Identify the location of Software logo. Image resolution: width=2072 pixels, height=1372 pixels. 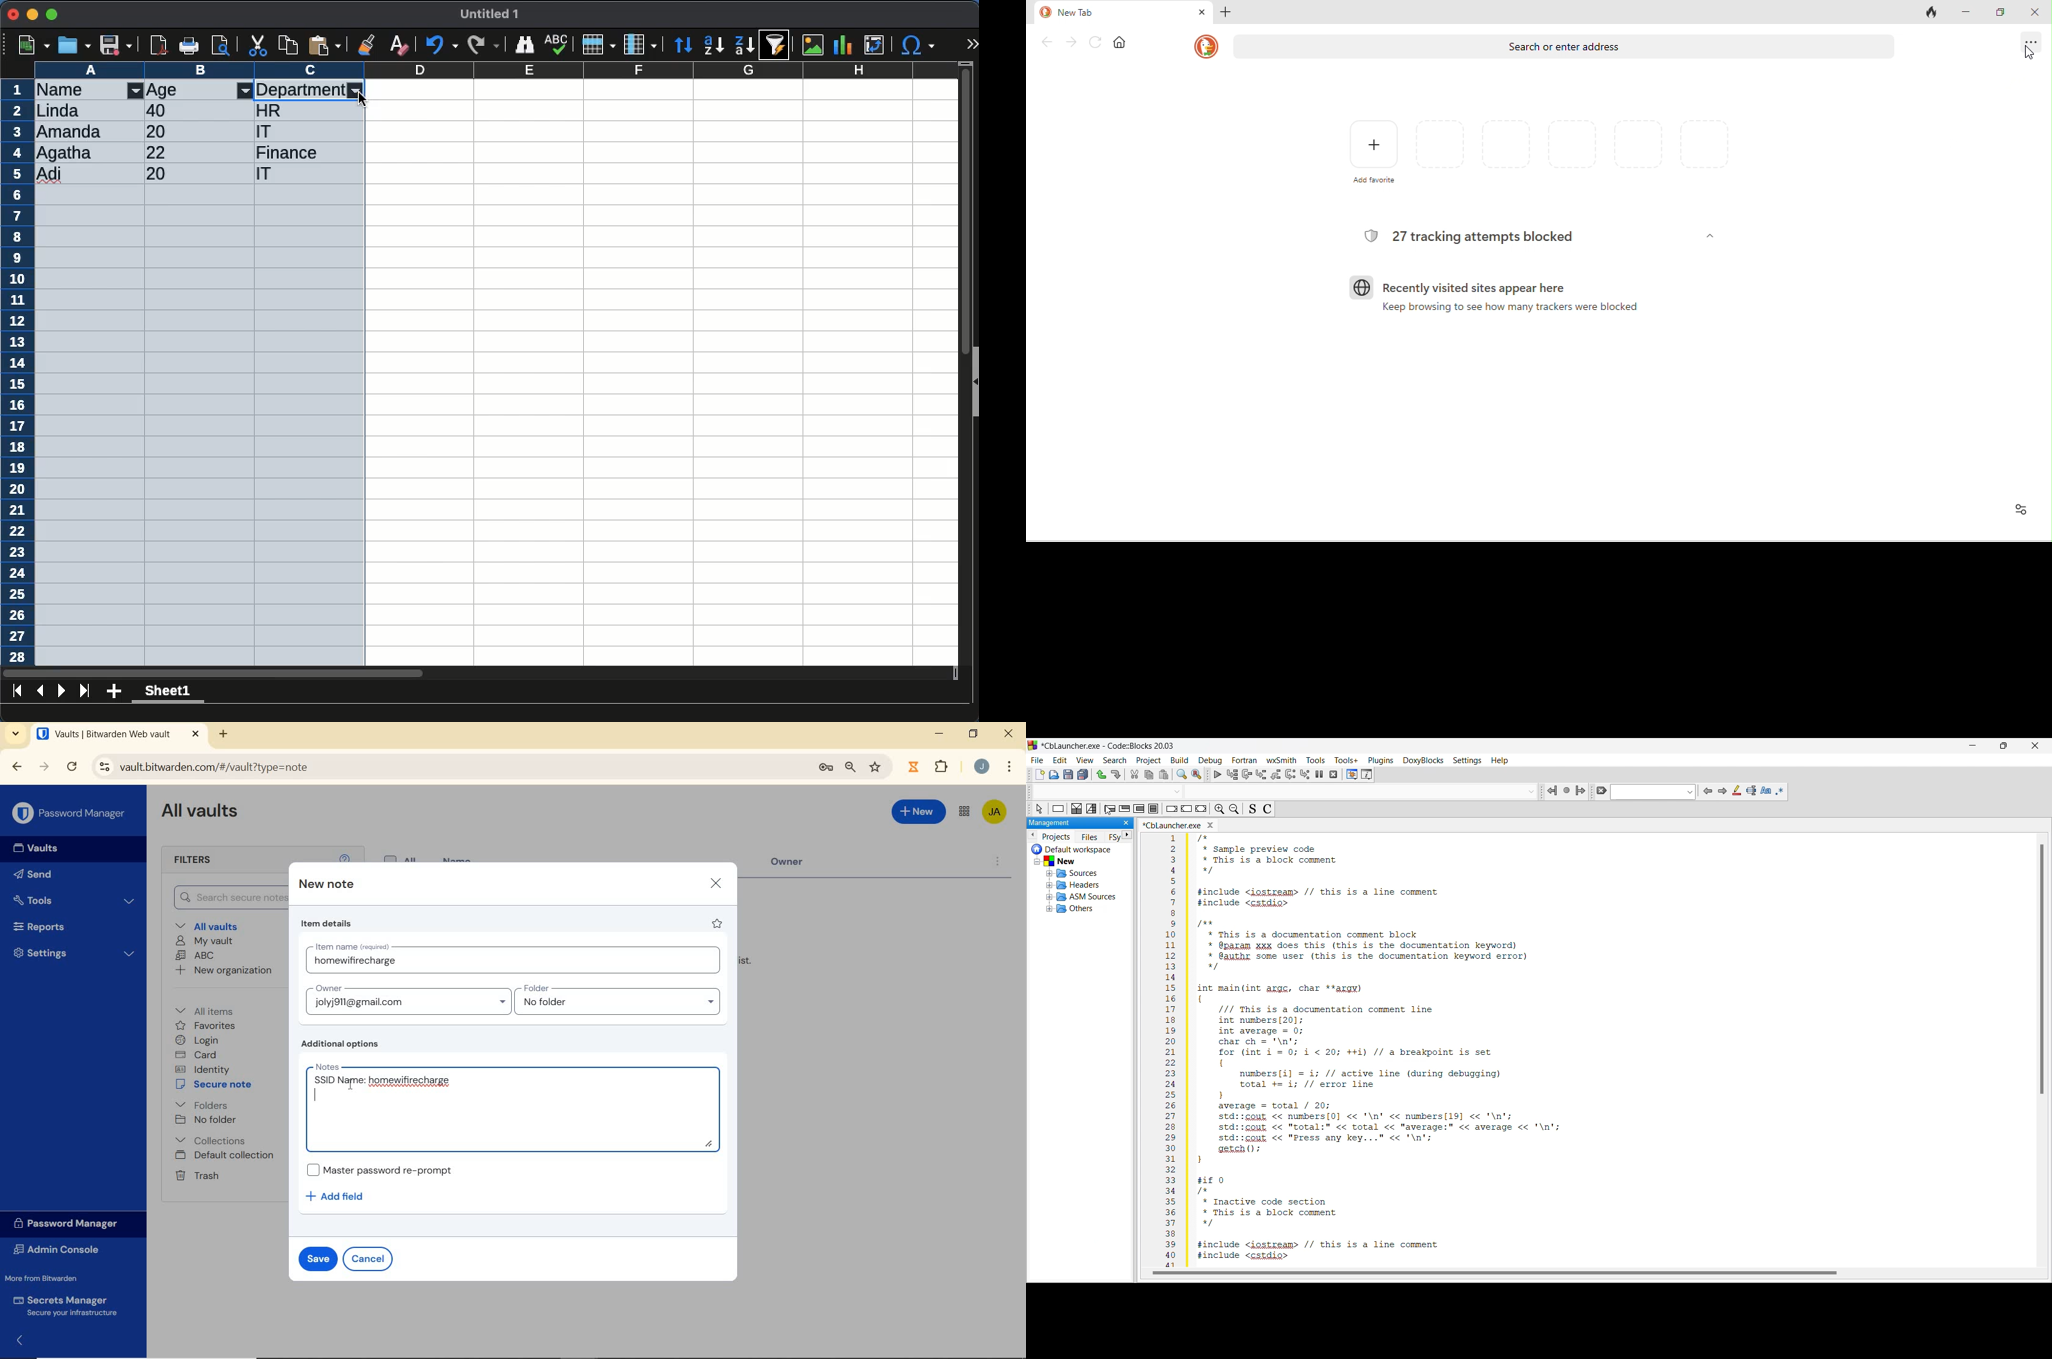
(1033, 746).